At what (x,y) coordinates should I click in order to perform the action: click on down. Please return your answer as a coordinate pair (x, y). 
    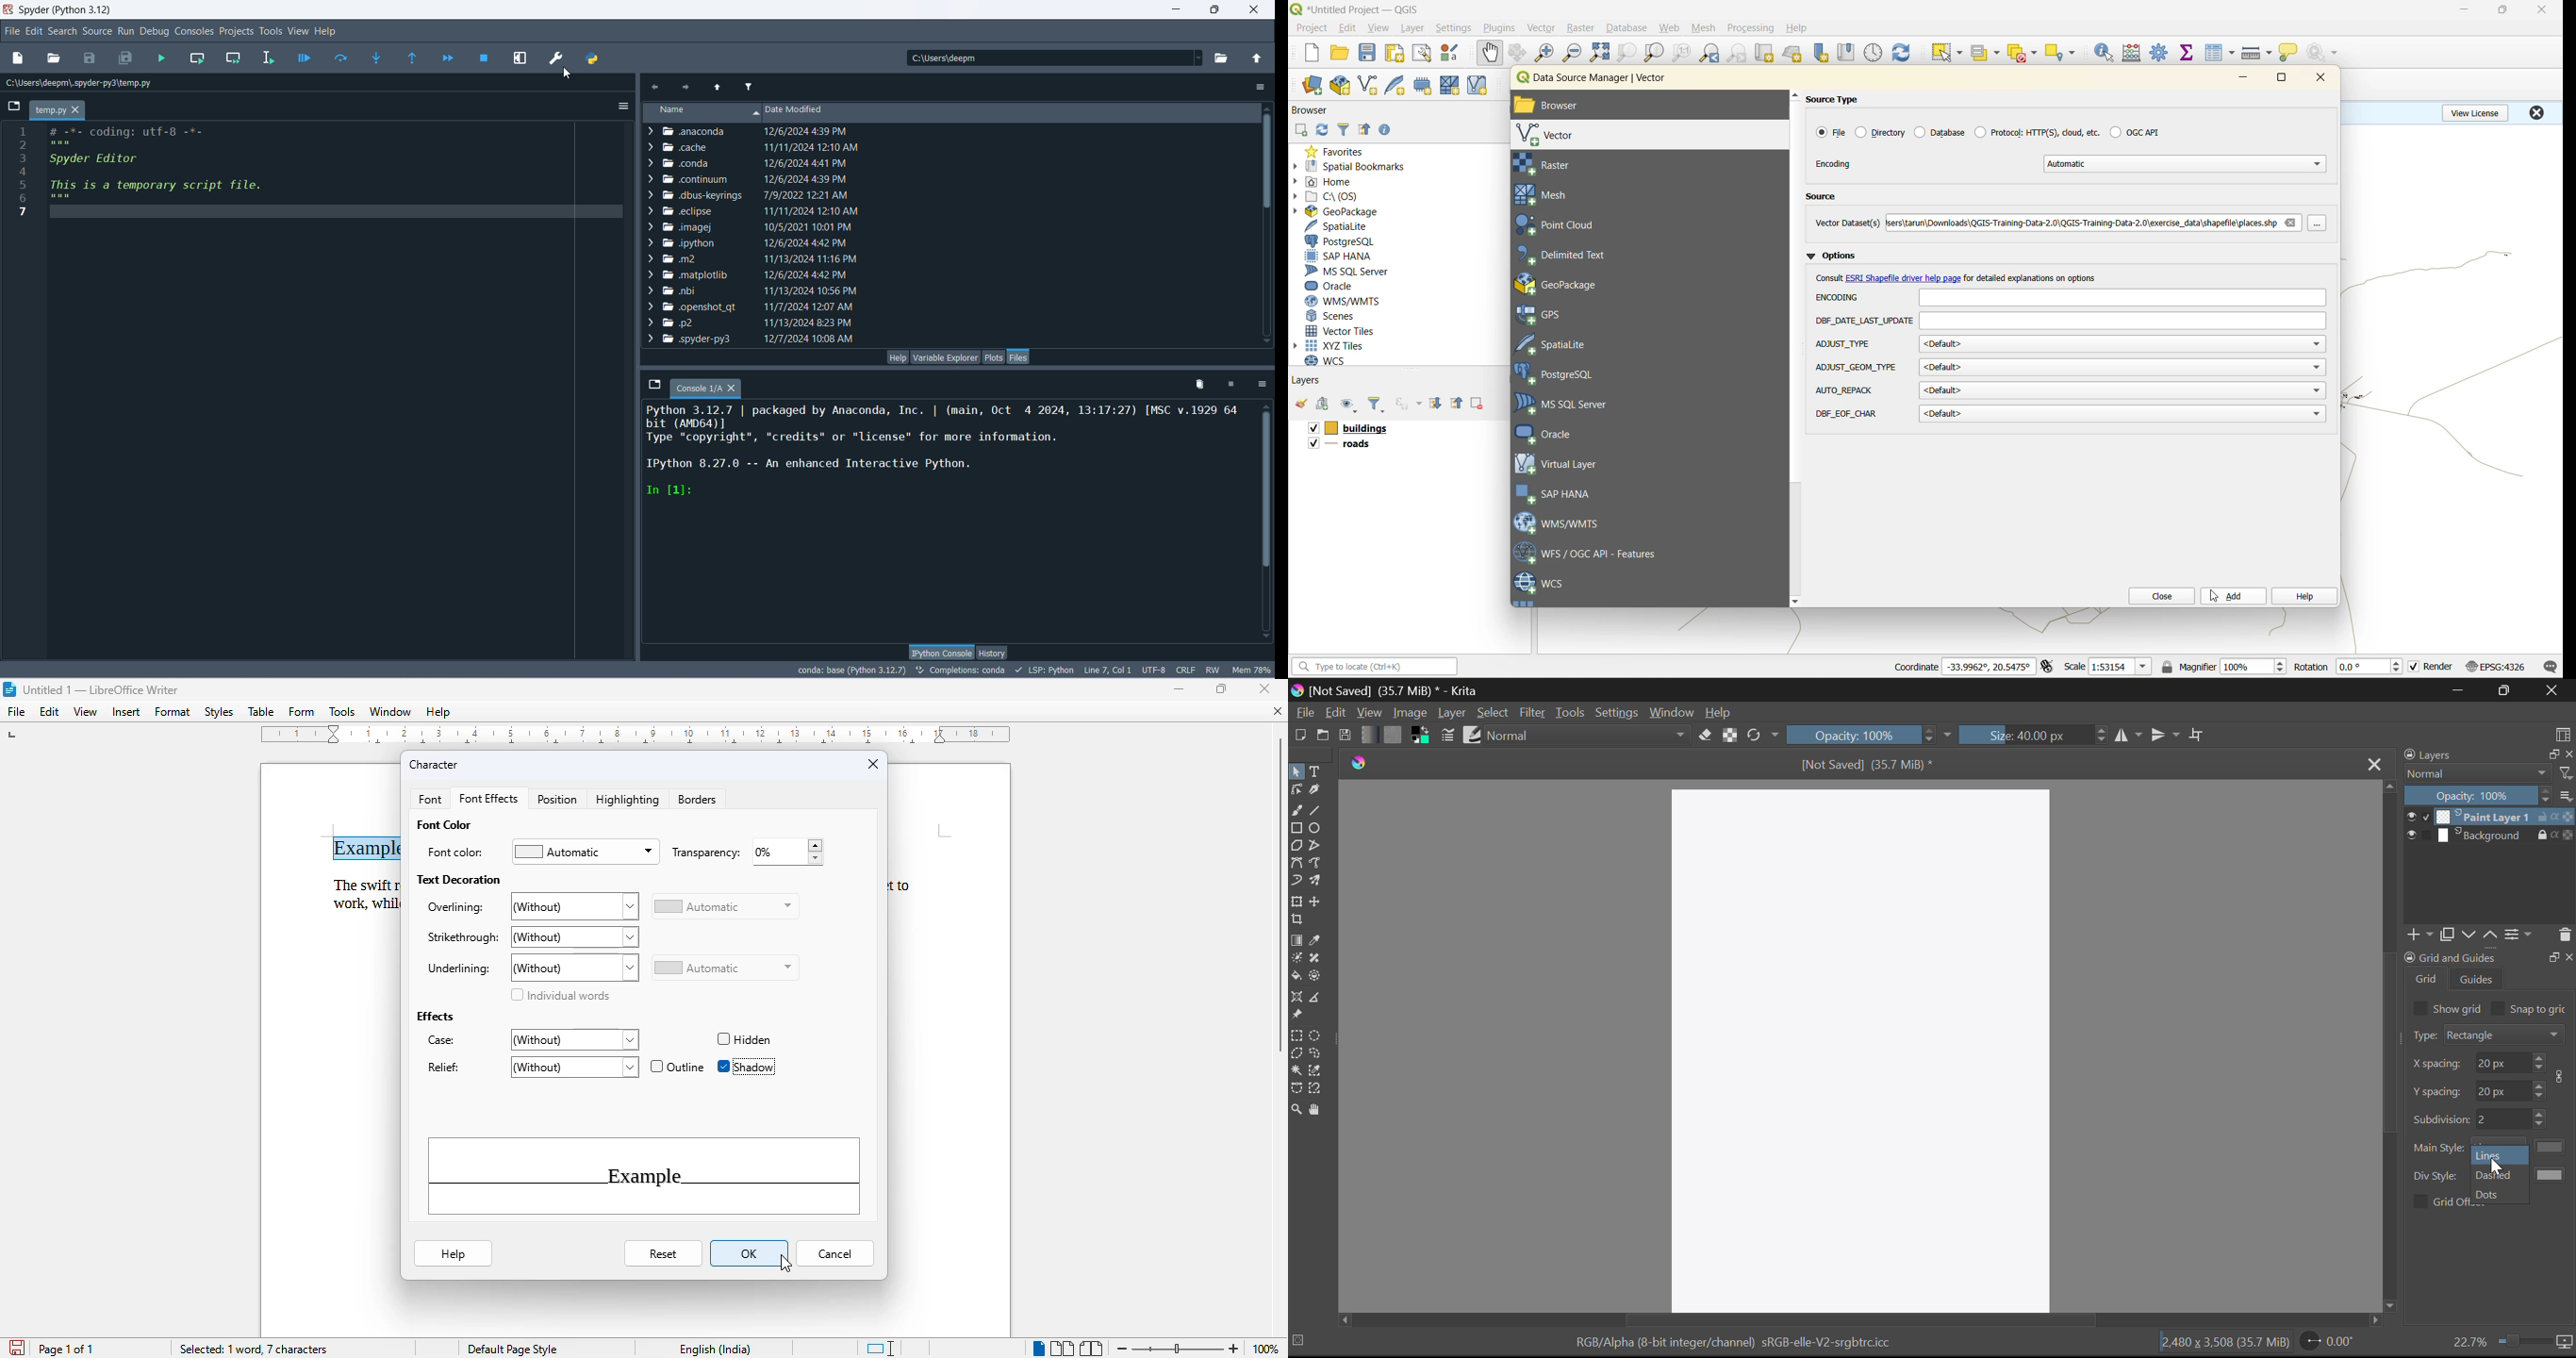
    Looking at the image, I should click on (2467, 935).